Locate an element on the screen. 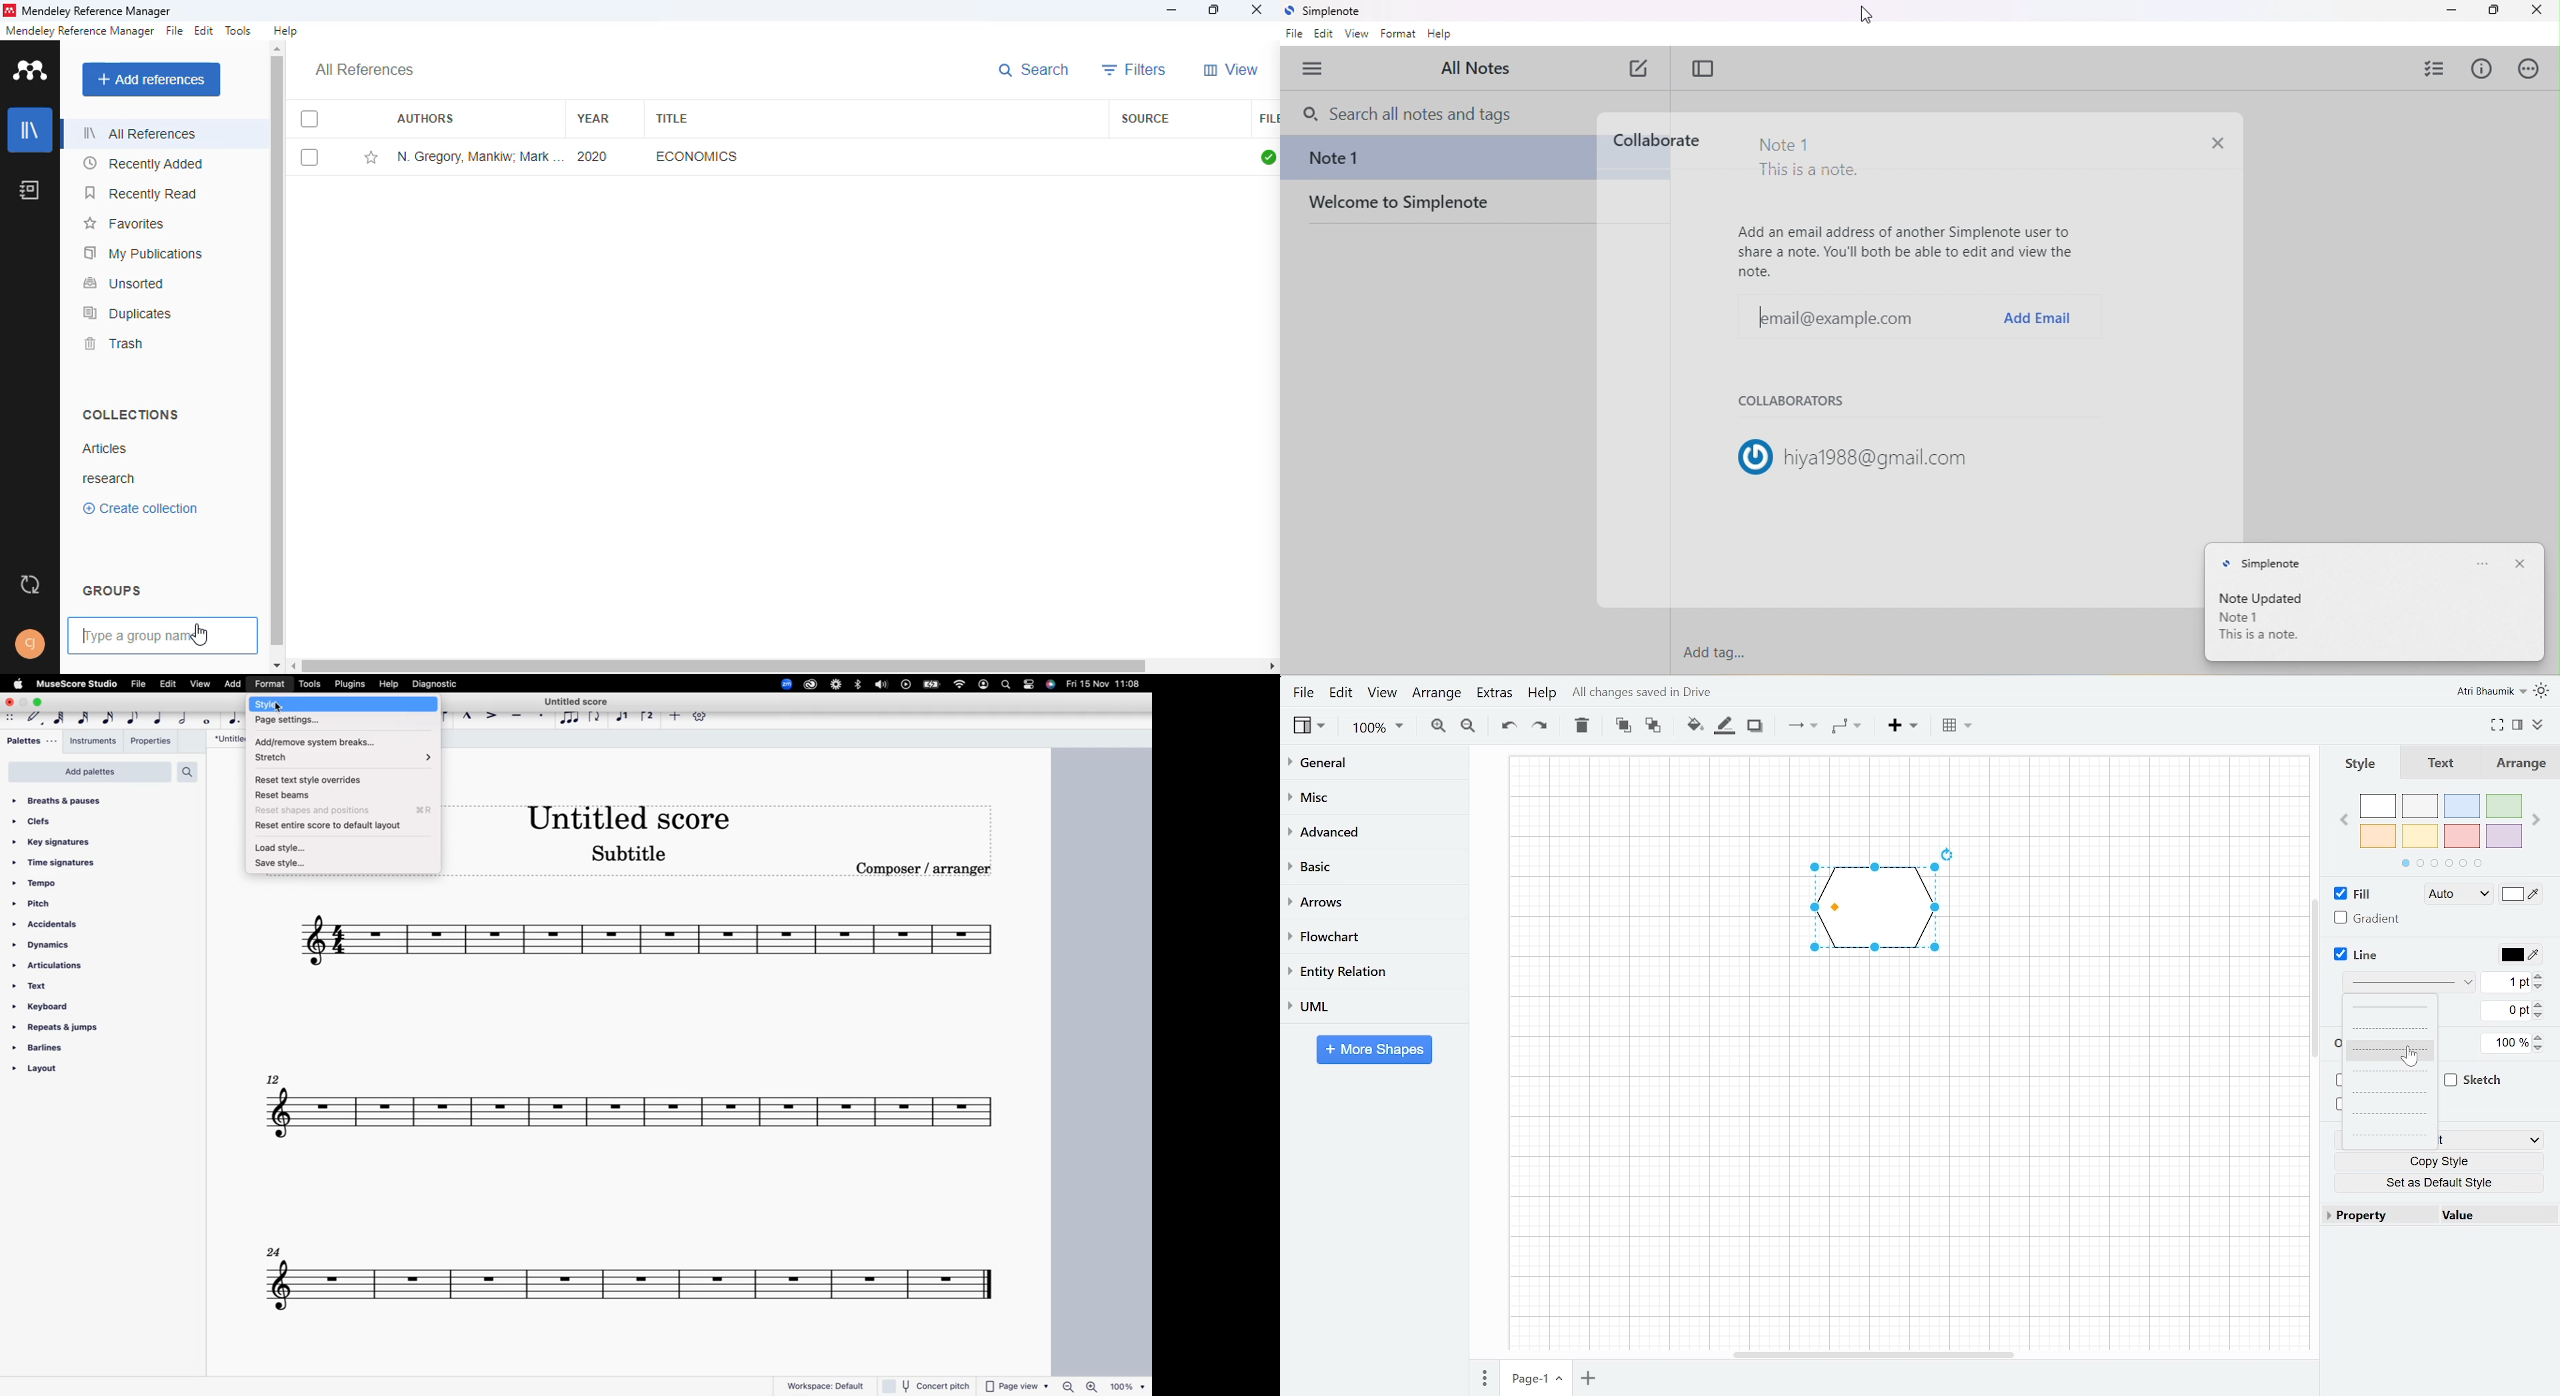 Image resolution: width=2576 pixels, height=1400 pixels. score title is located at coordinates (226, 740).